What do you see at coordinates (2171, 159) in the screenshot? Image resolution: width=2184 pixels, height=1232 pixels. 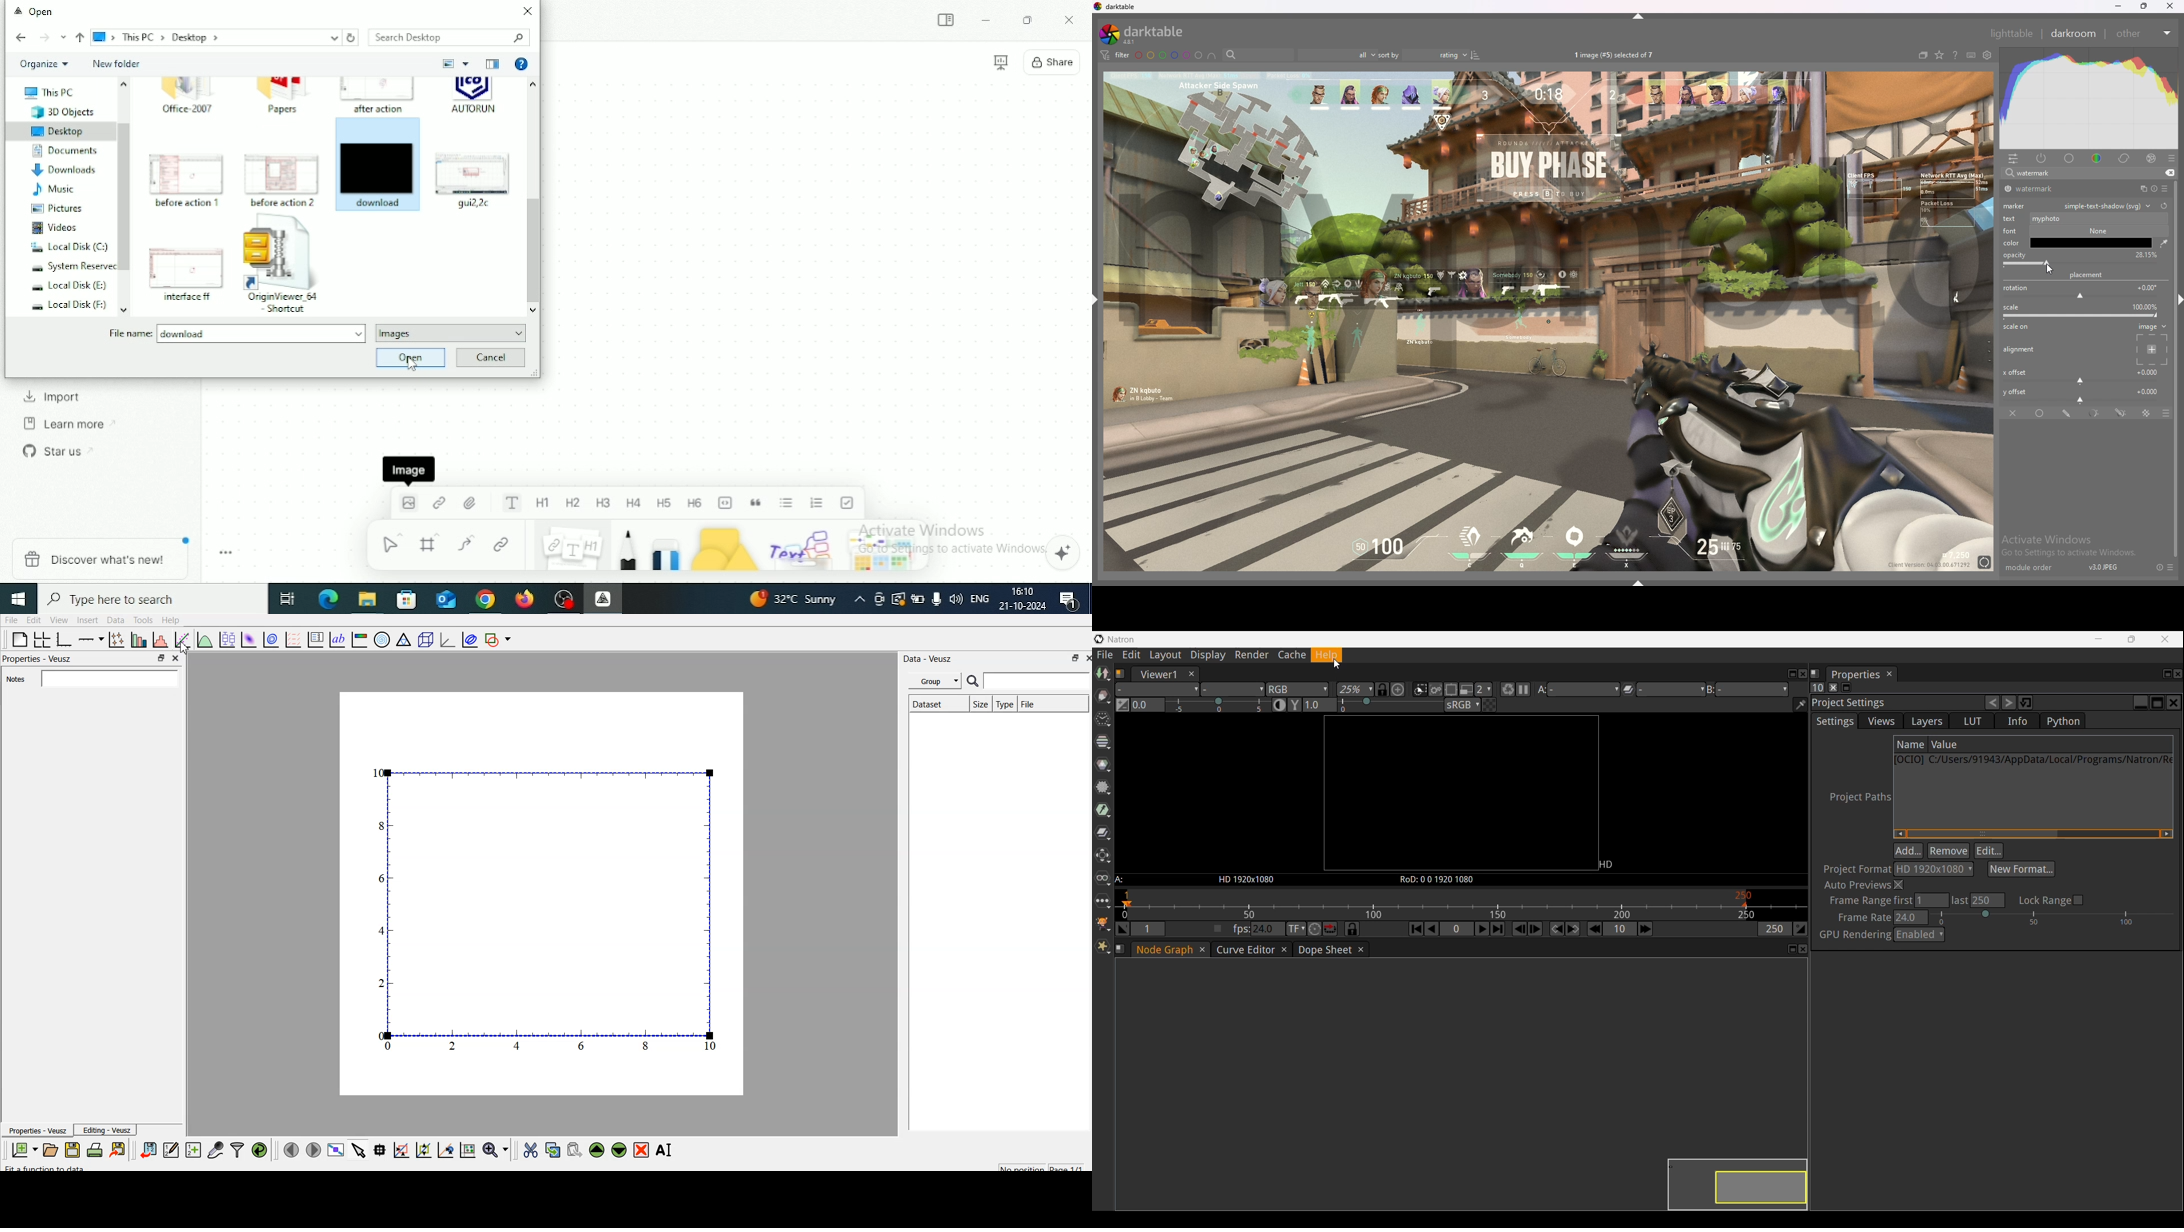 I see `presets` at bounding box center [2171, 159].